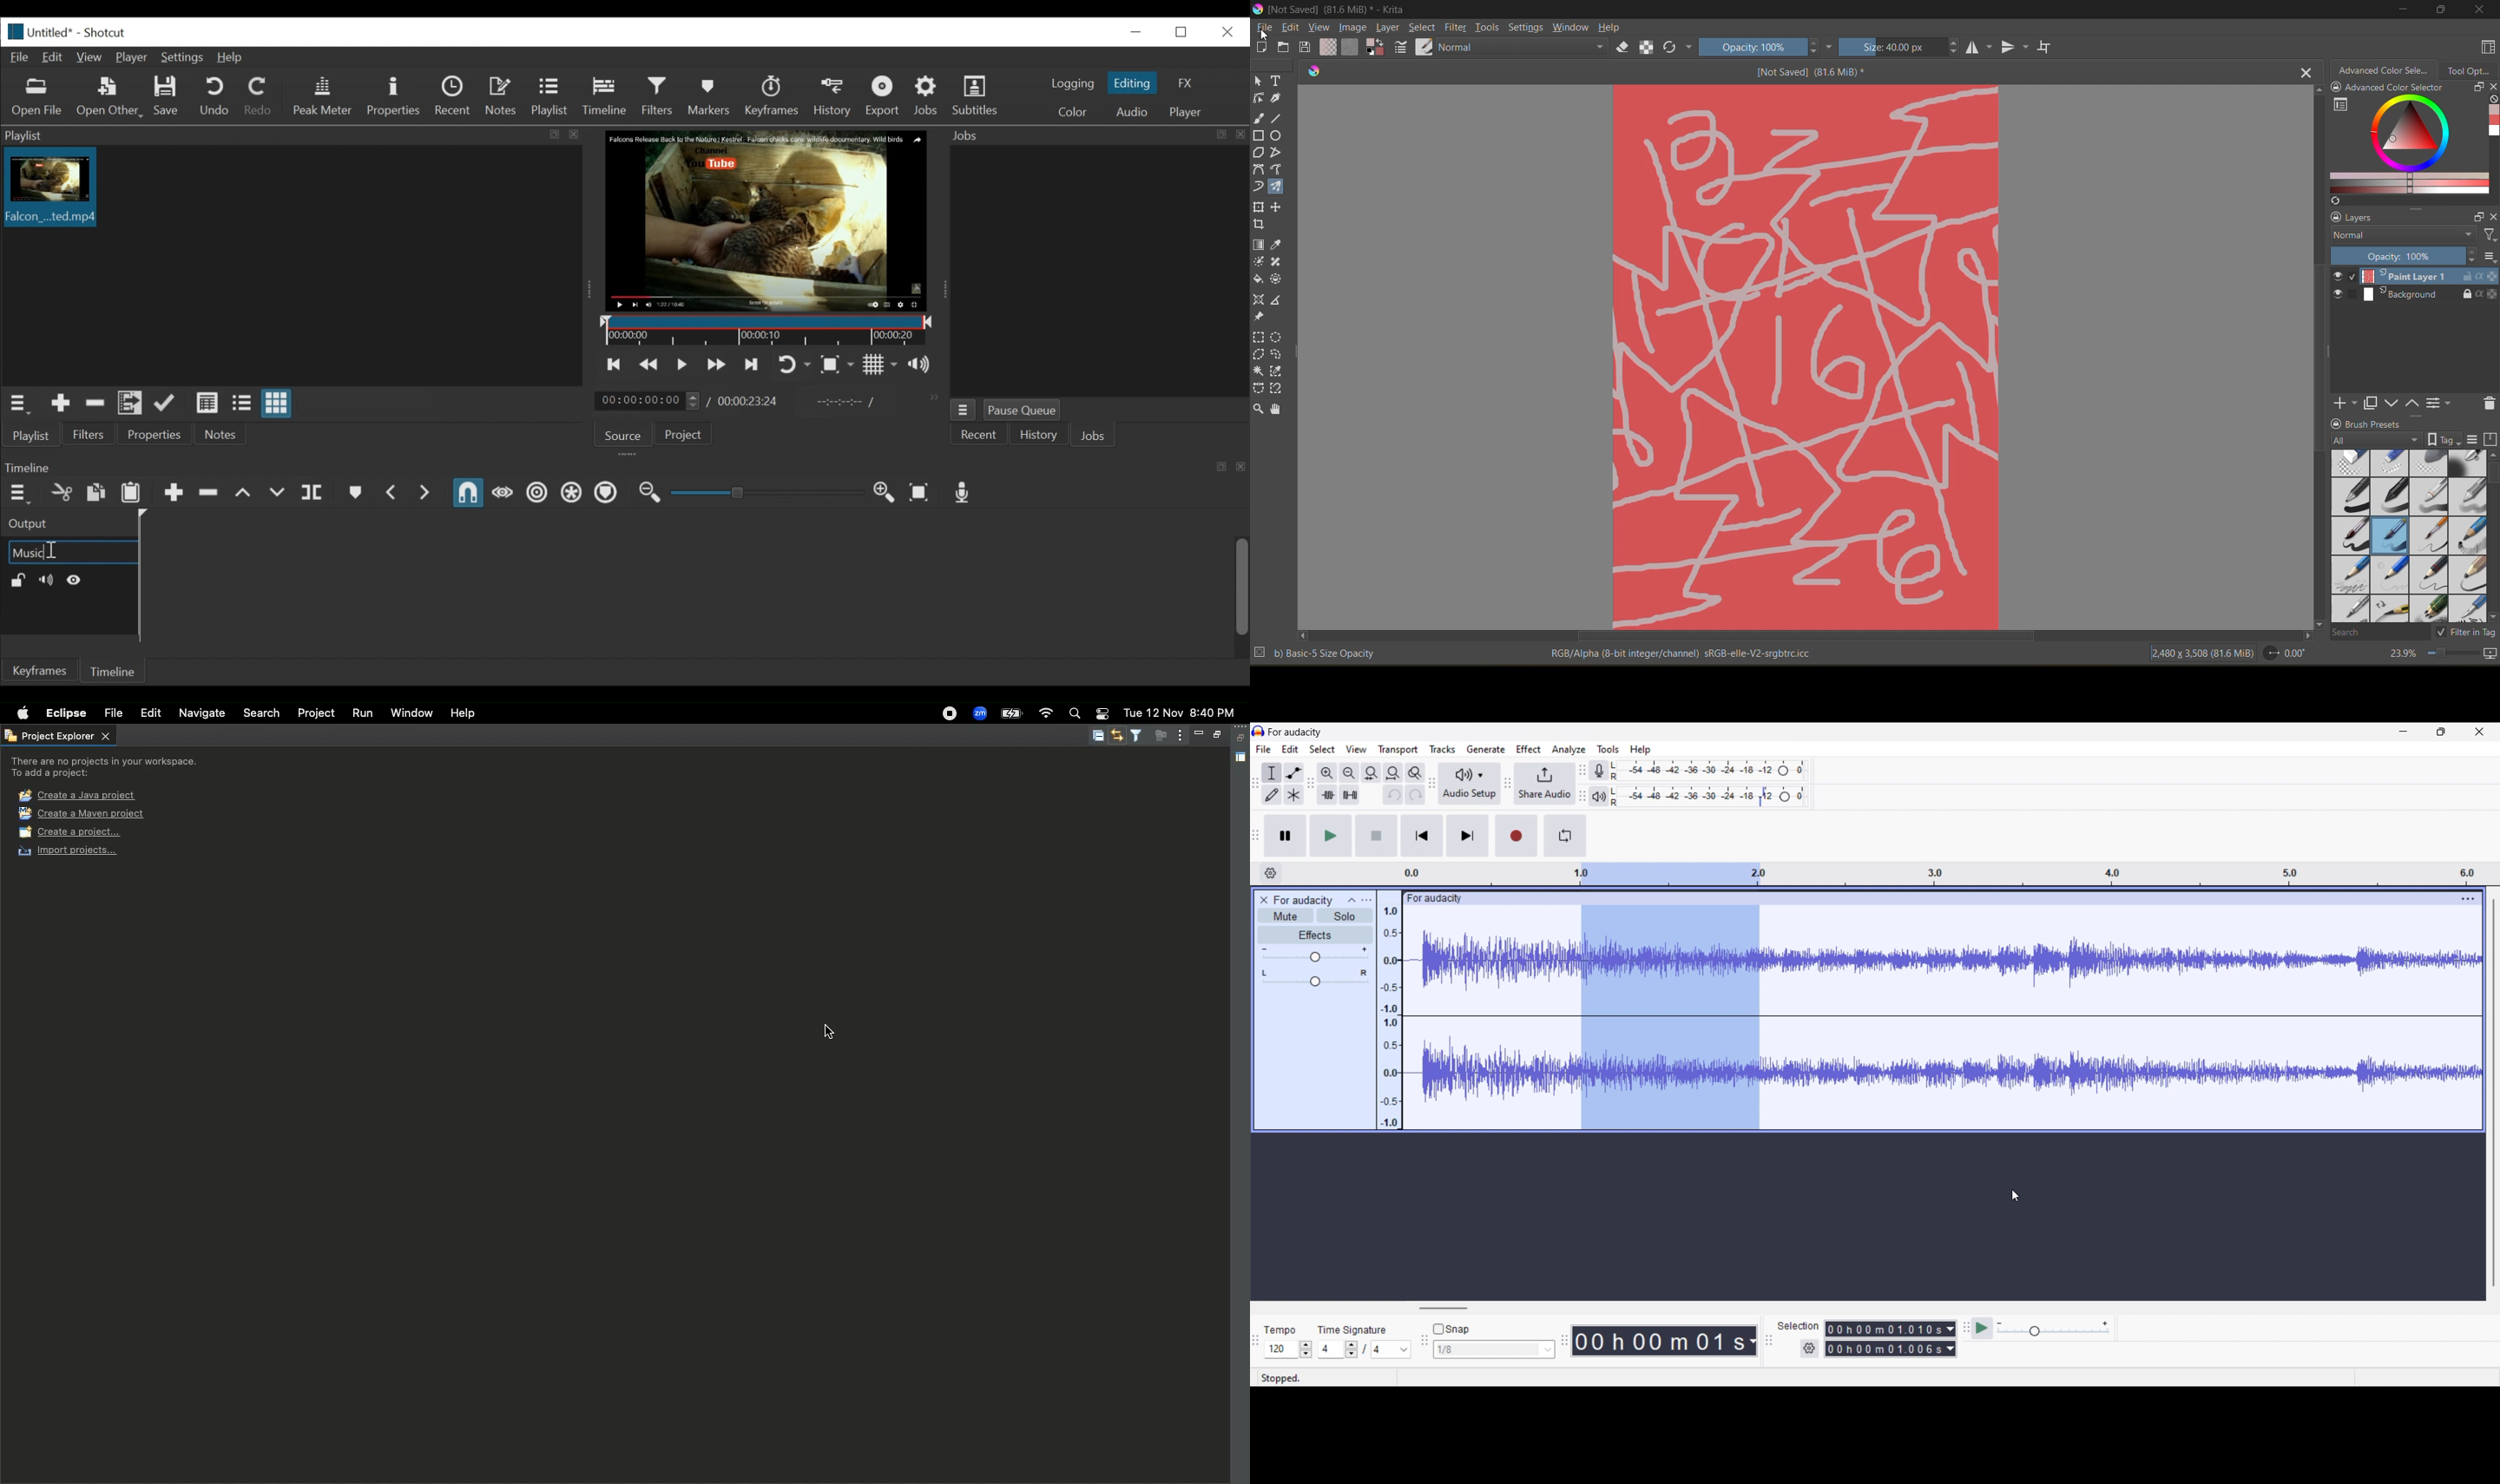 The width and height of the screenshot is (2520, 1484). Describe the element at coordinates (1070, 111) in the screenshot. I see `Color` at that location.